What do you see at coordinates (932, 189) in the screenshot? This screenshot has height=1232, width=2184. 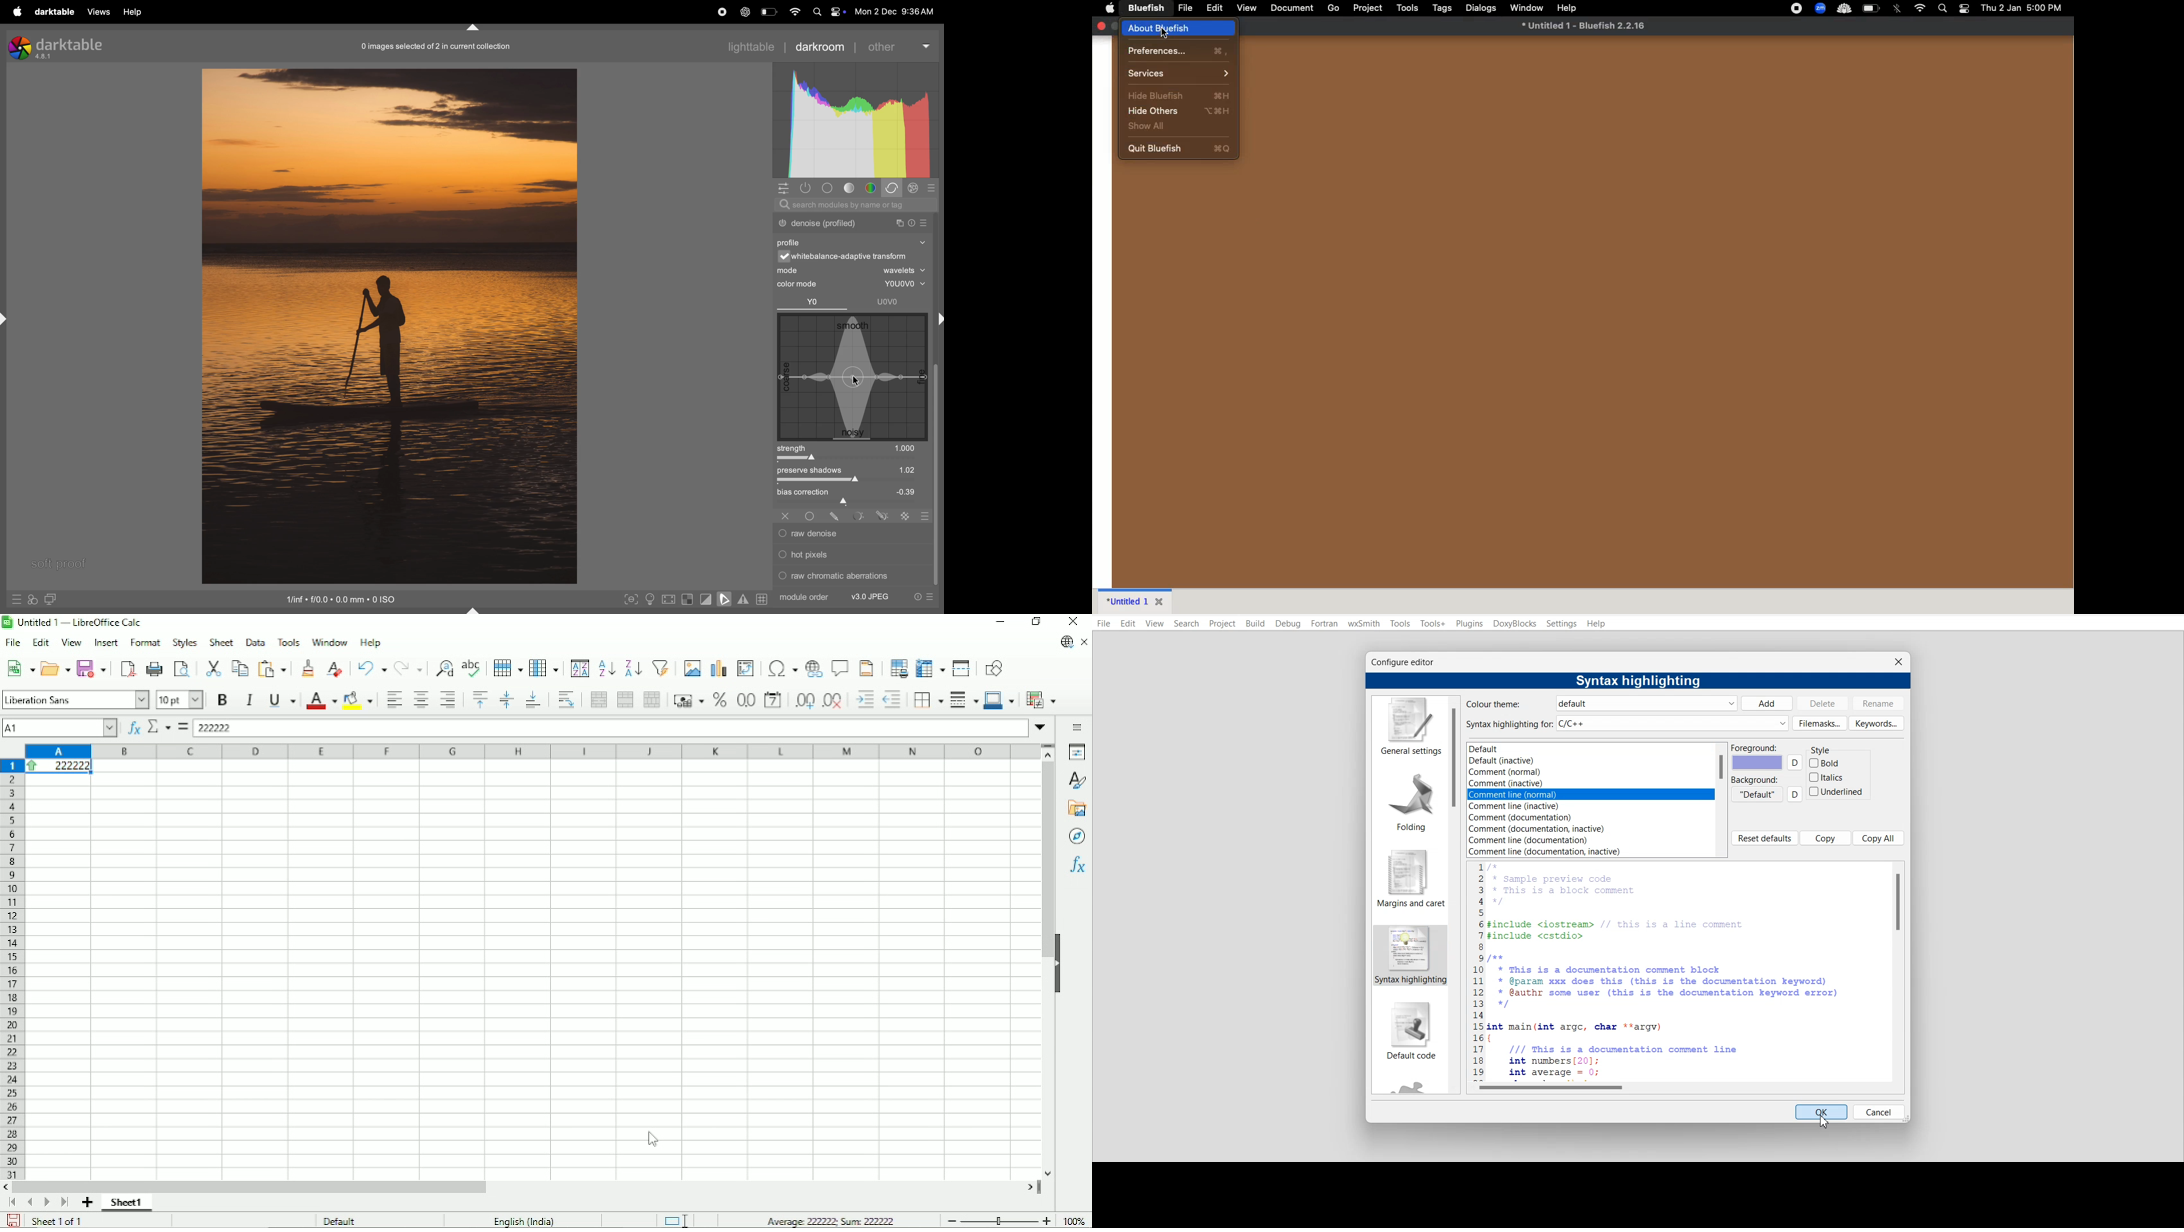 I see `sign` at bounding box center [932, 189].